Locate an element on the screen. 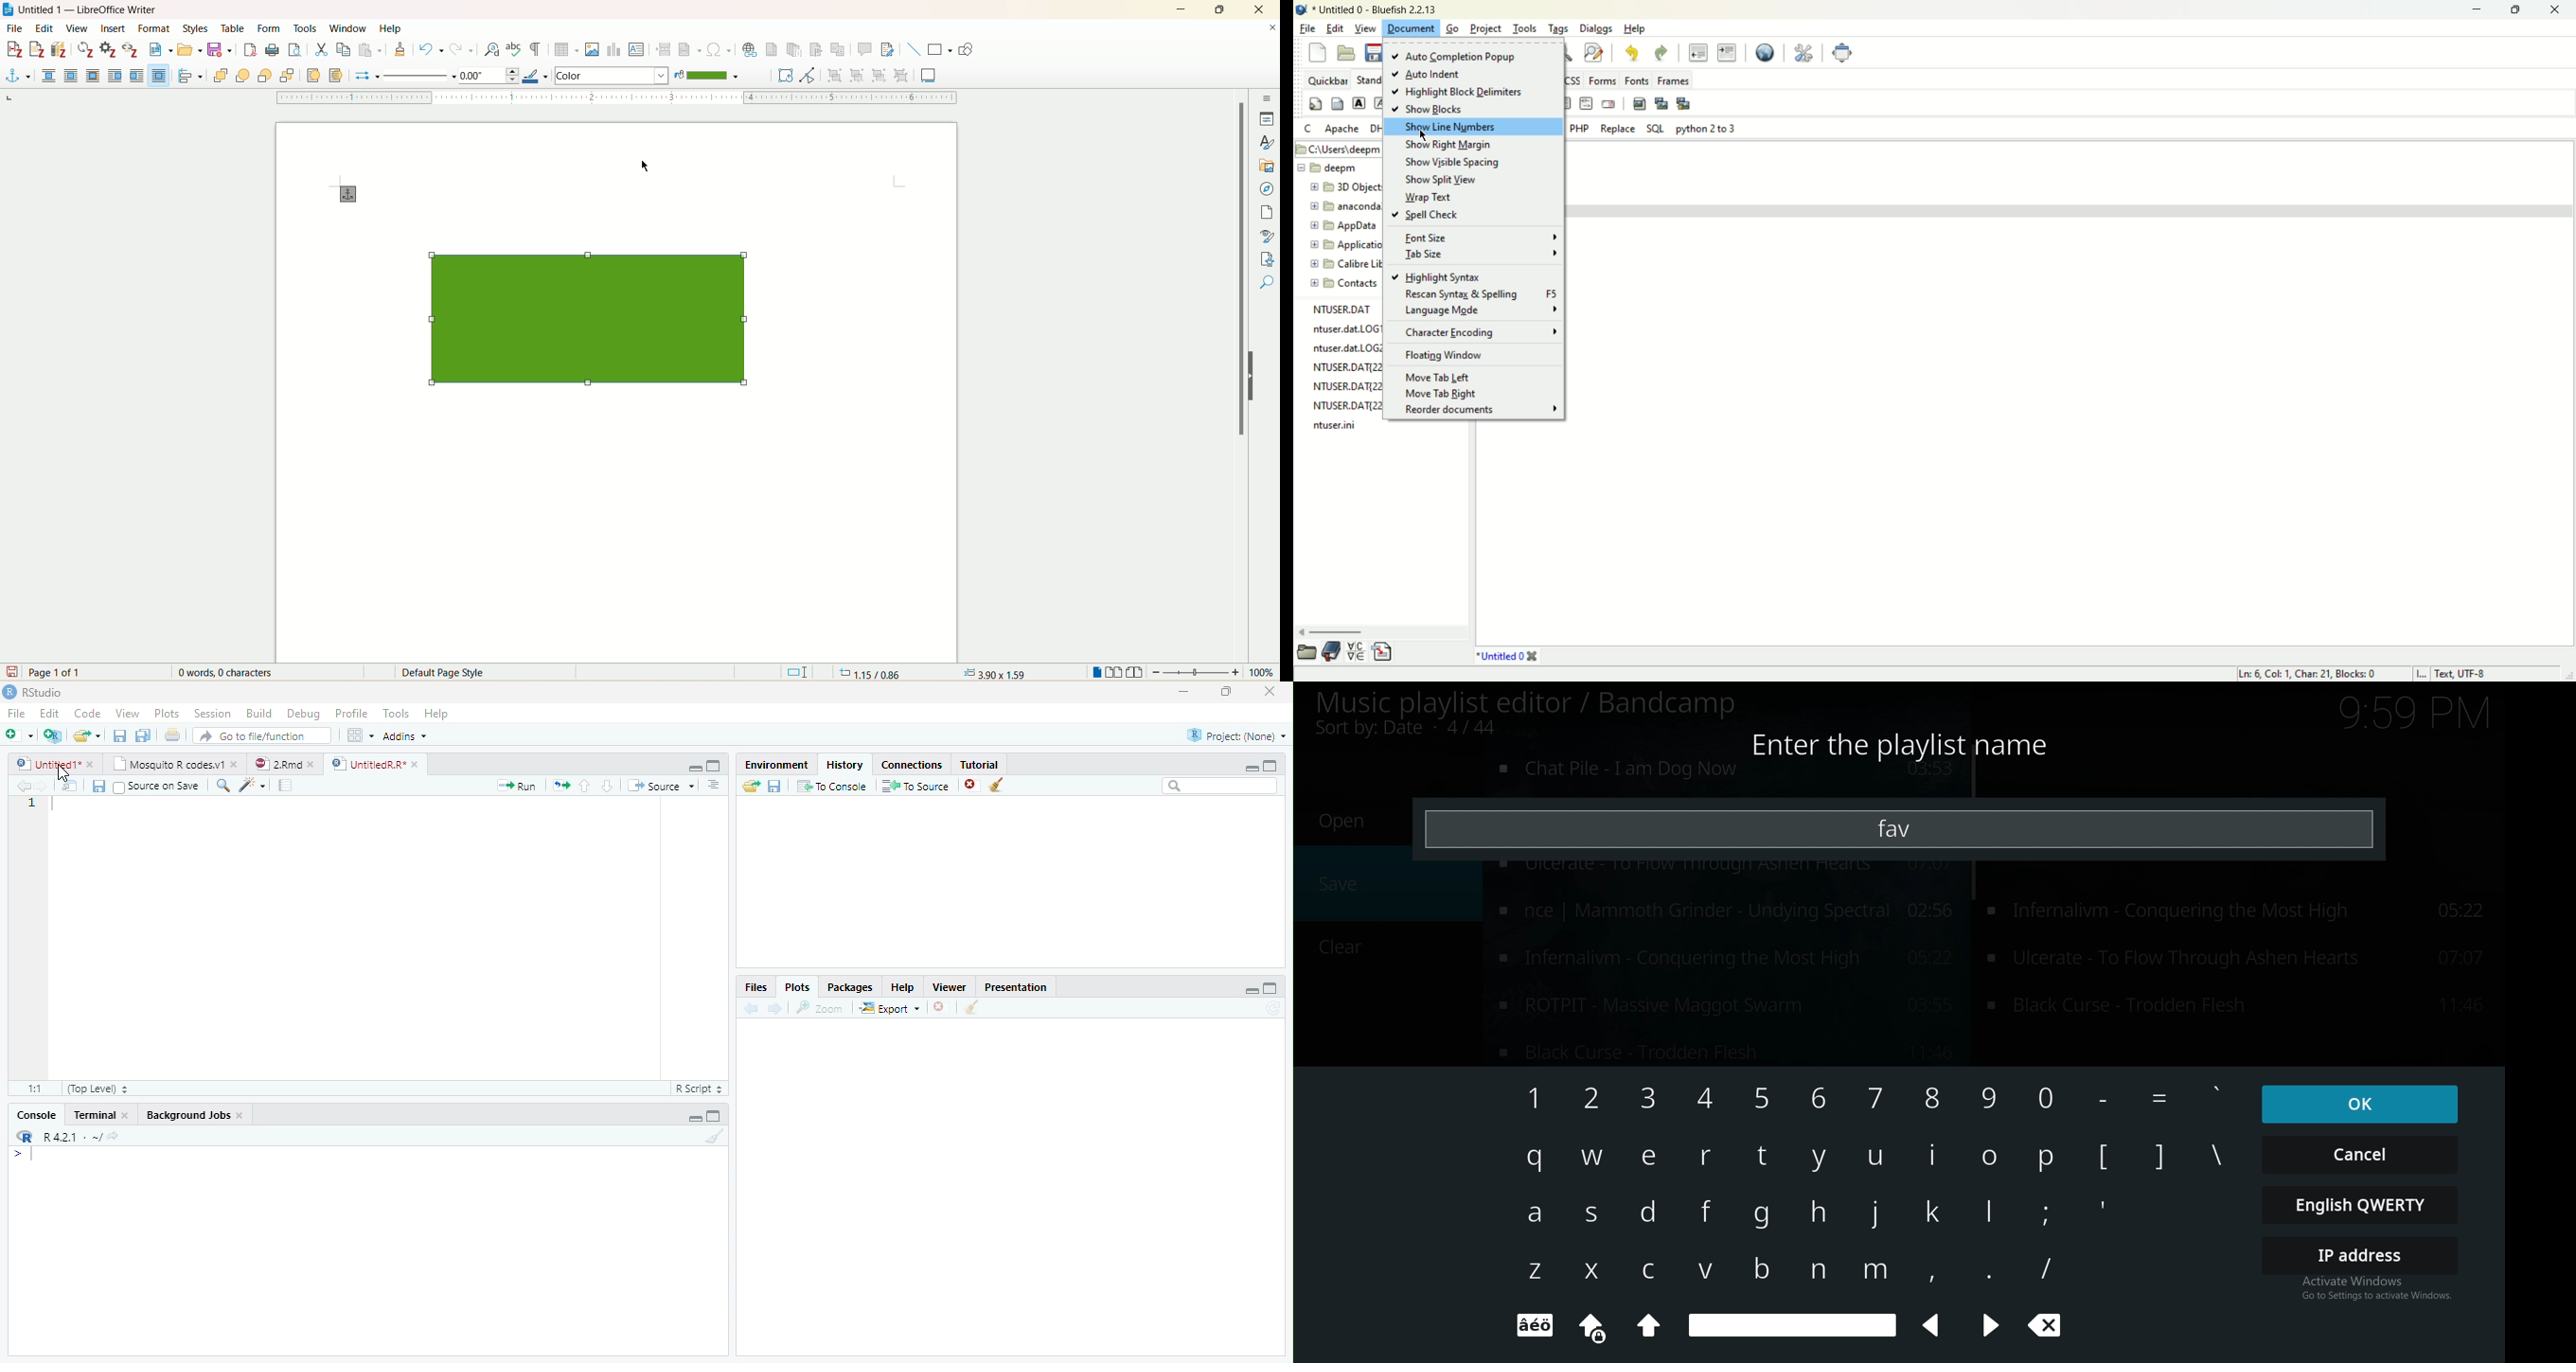 This screenshot has width=2576, height=1372. pages is located at coordinates (283, 788).